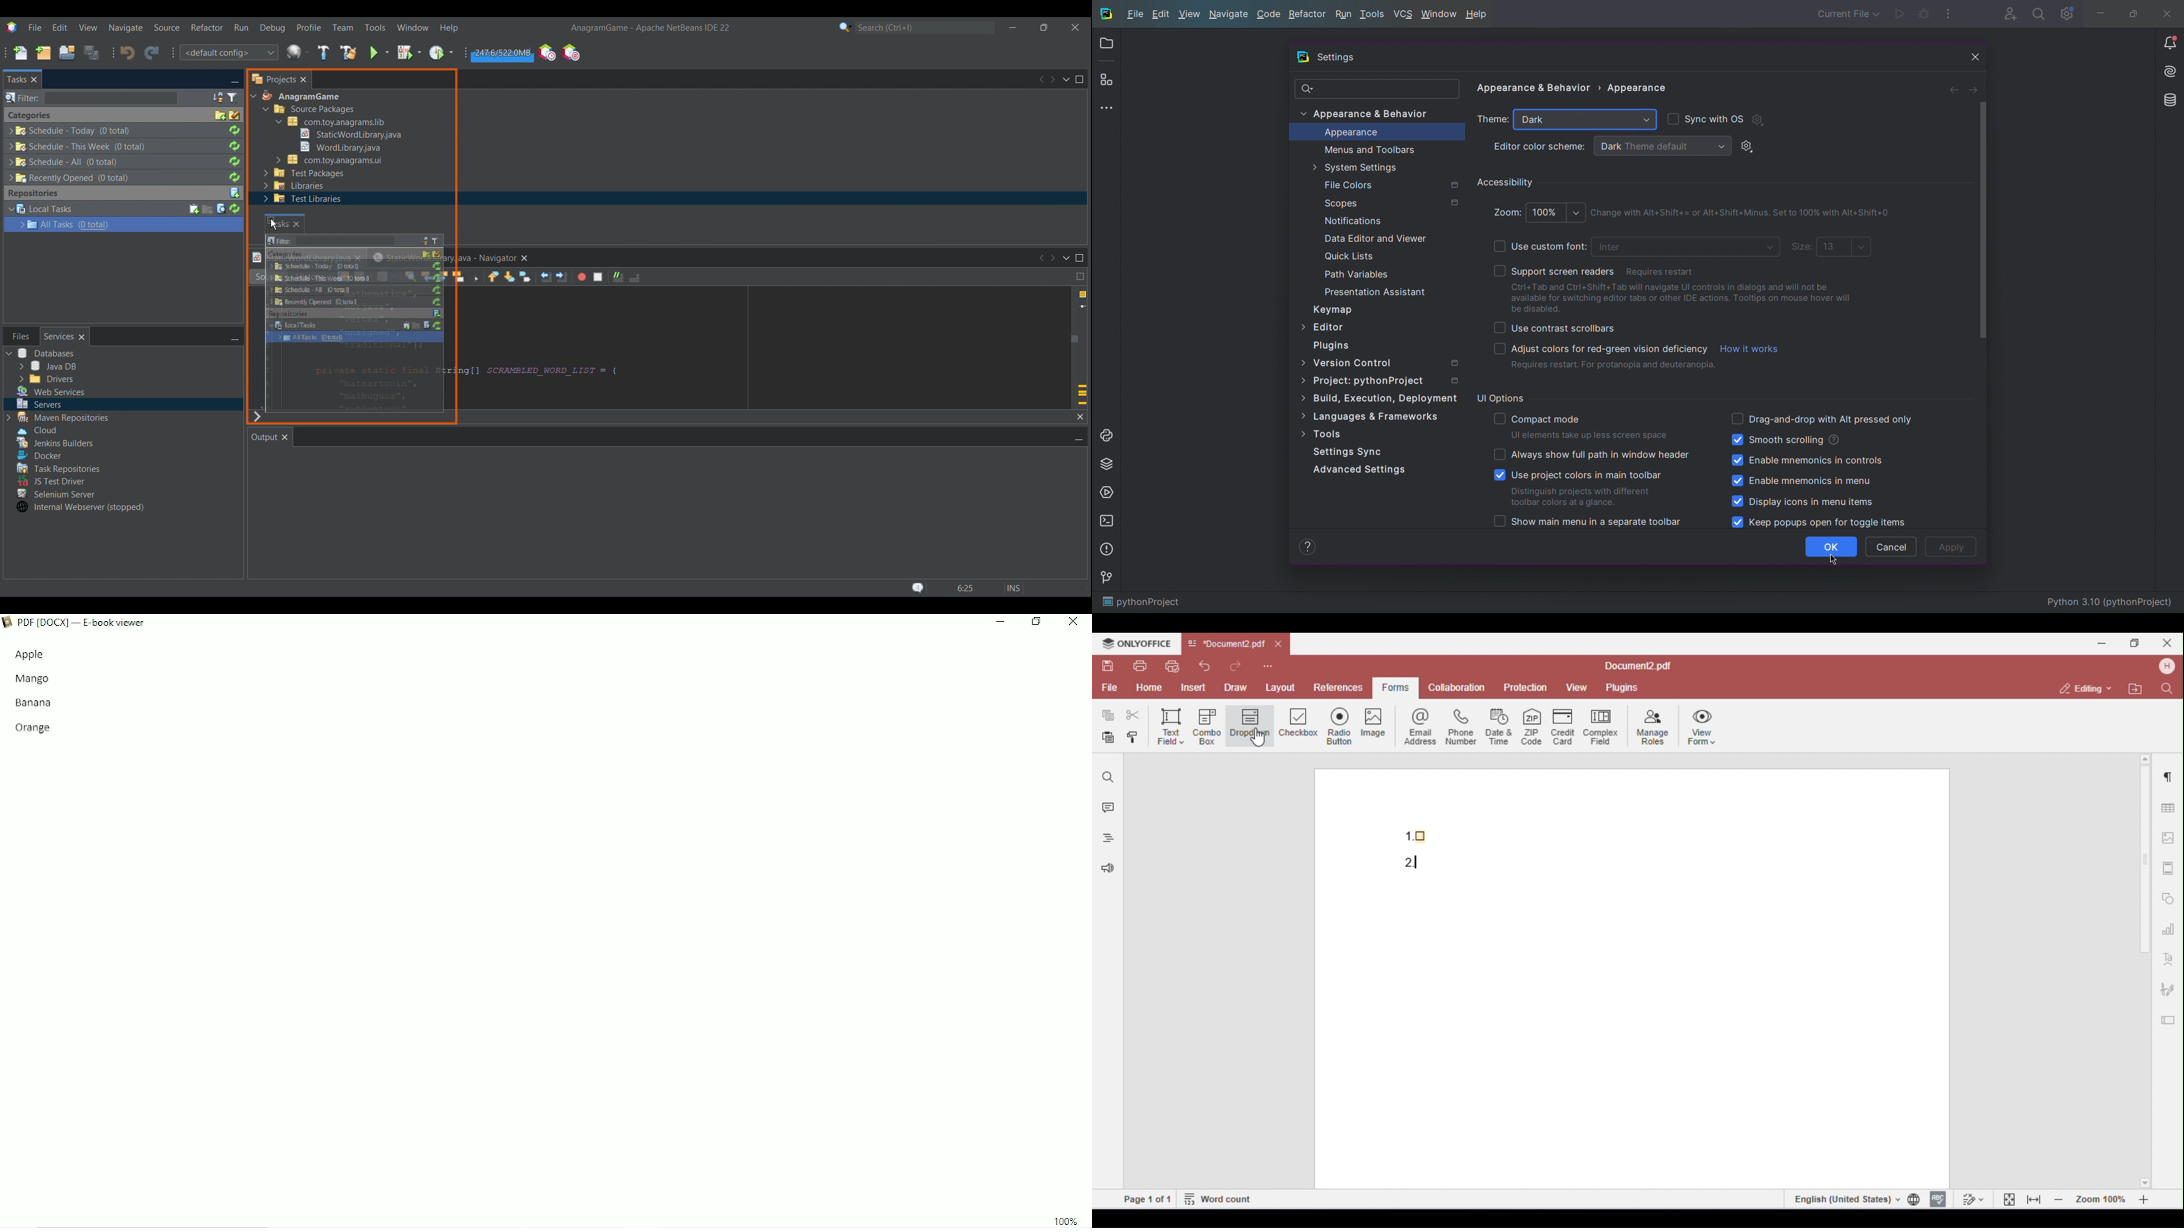  What do you see at coordinates (1750, 349) in the screenshot?
I see `how it works` at bounding box center [1750, 349].